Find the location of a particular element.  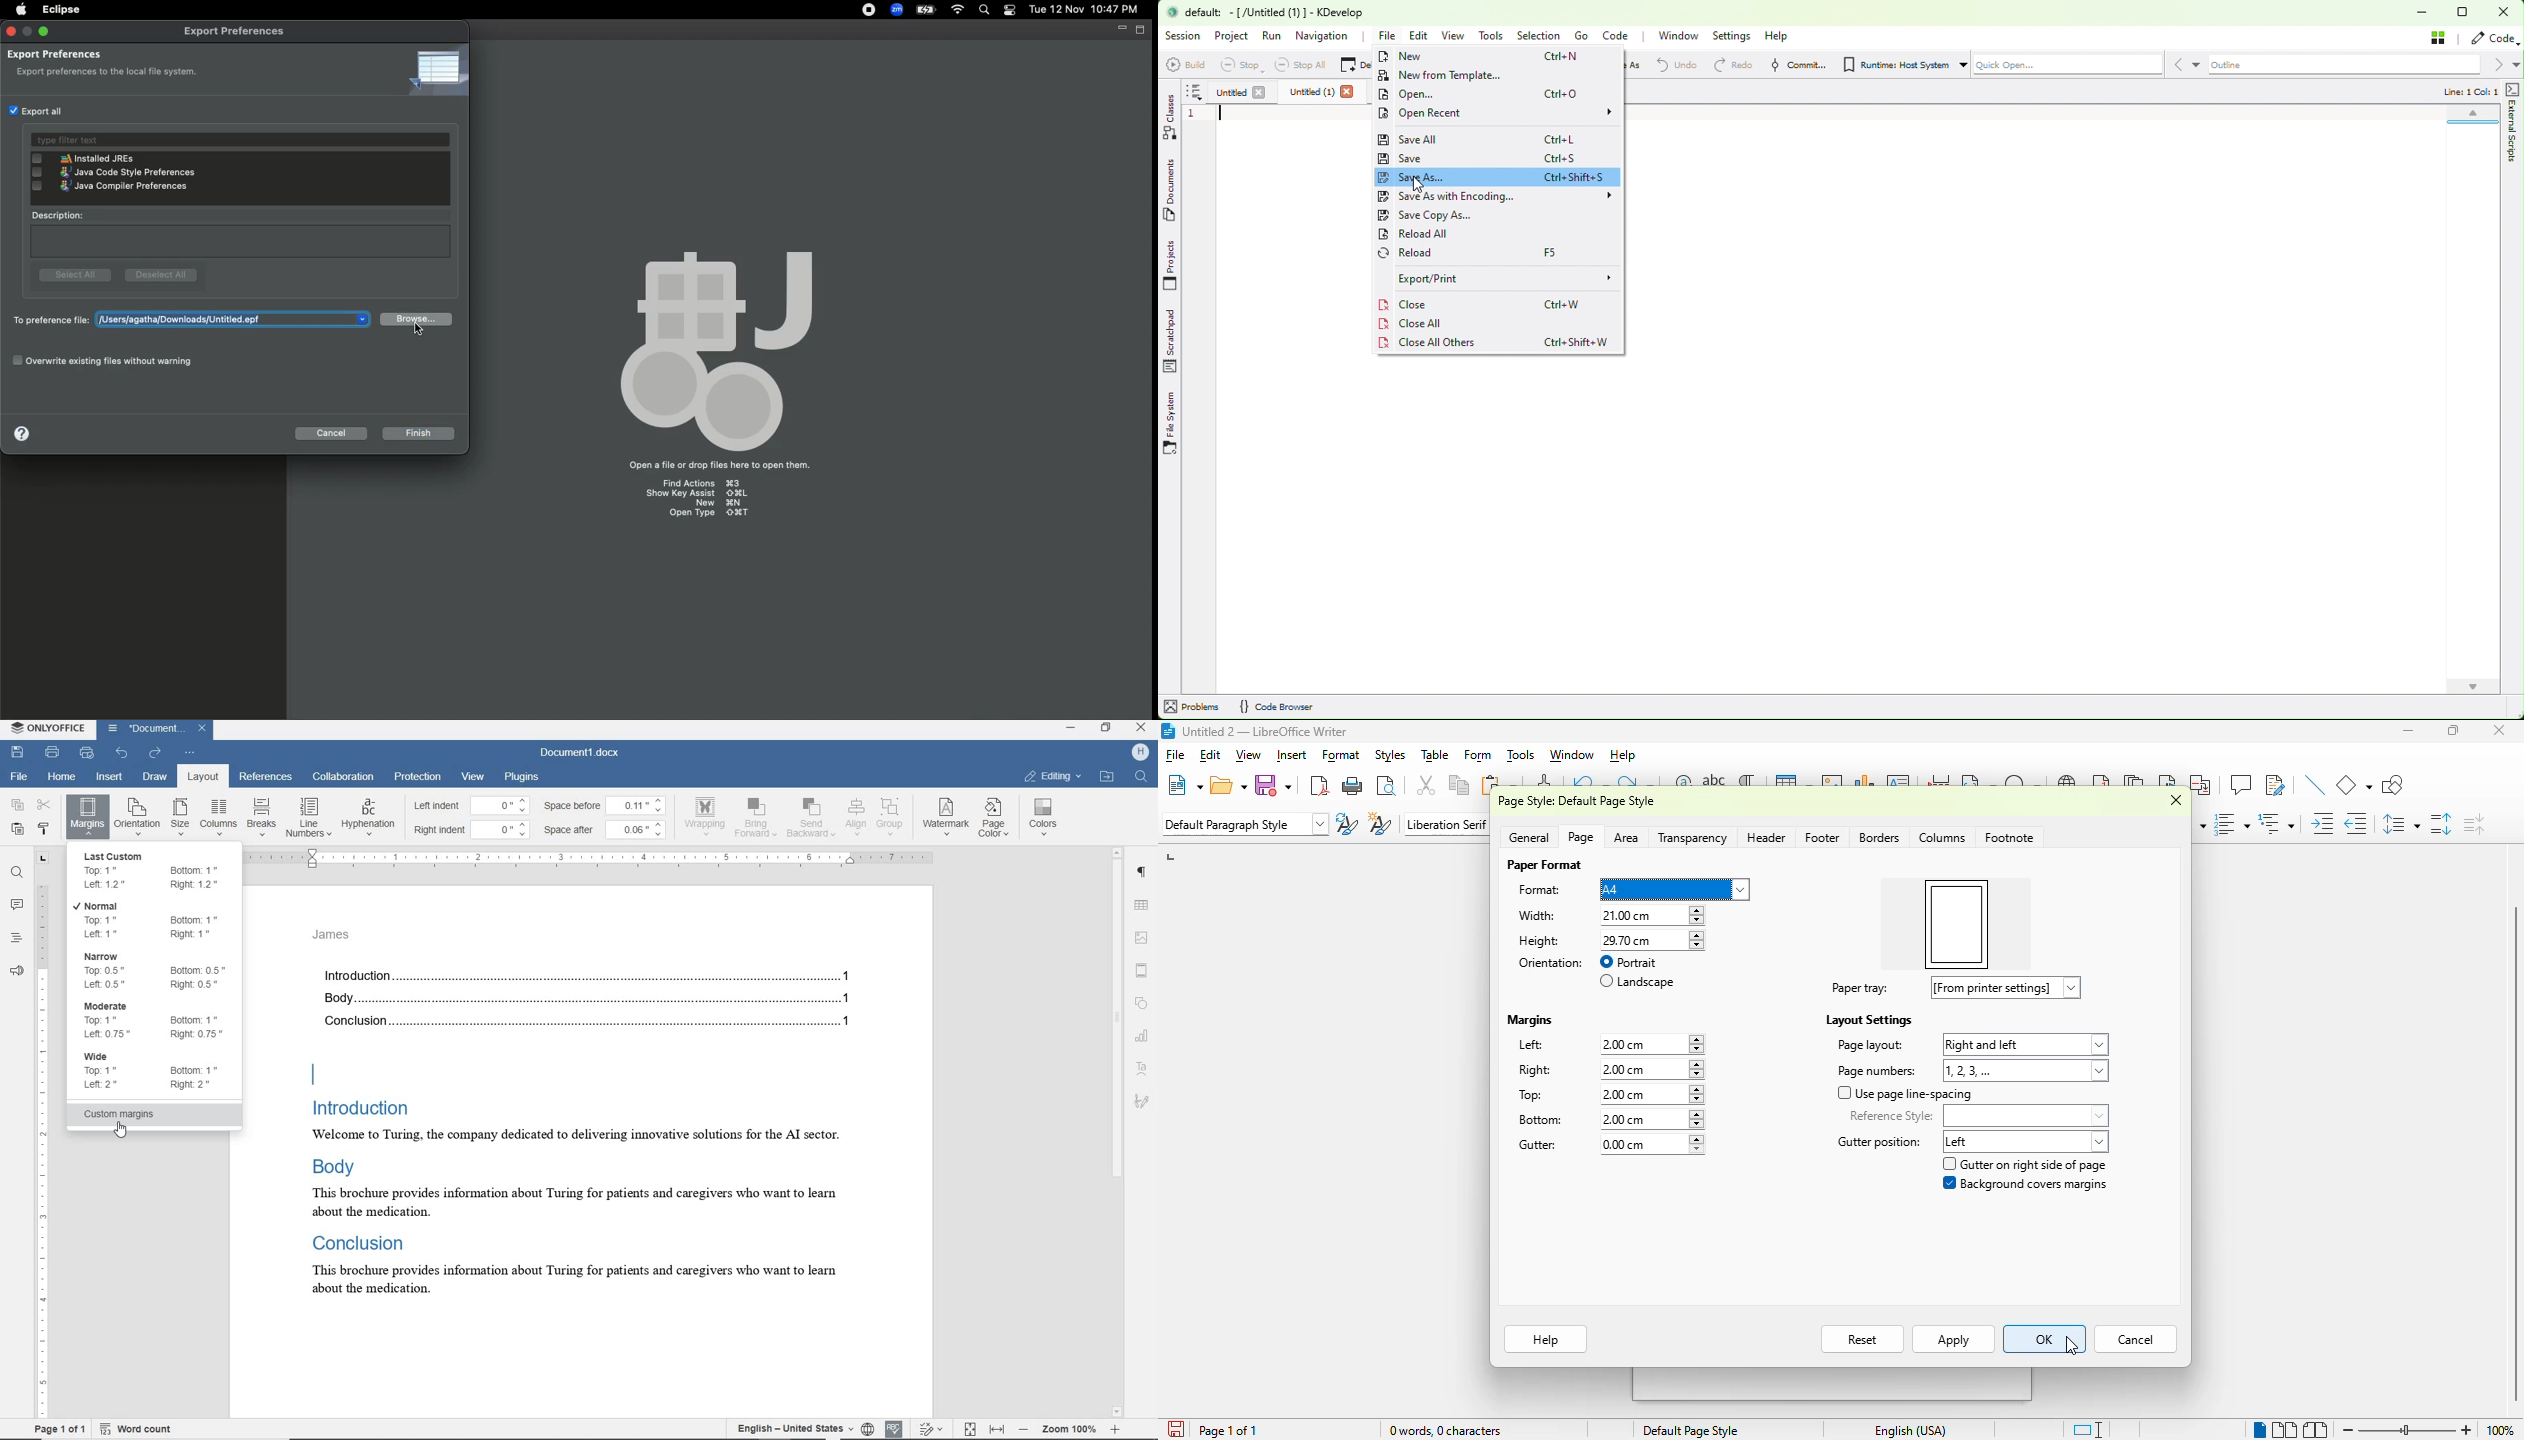

Recording is located at coordinates (870, 11).